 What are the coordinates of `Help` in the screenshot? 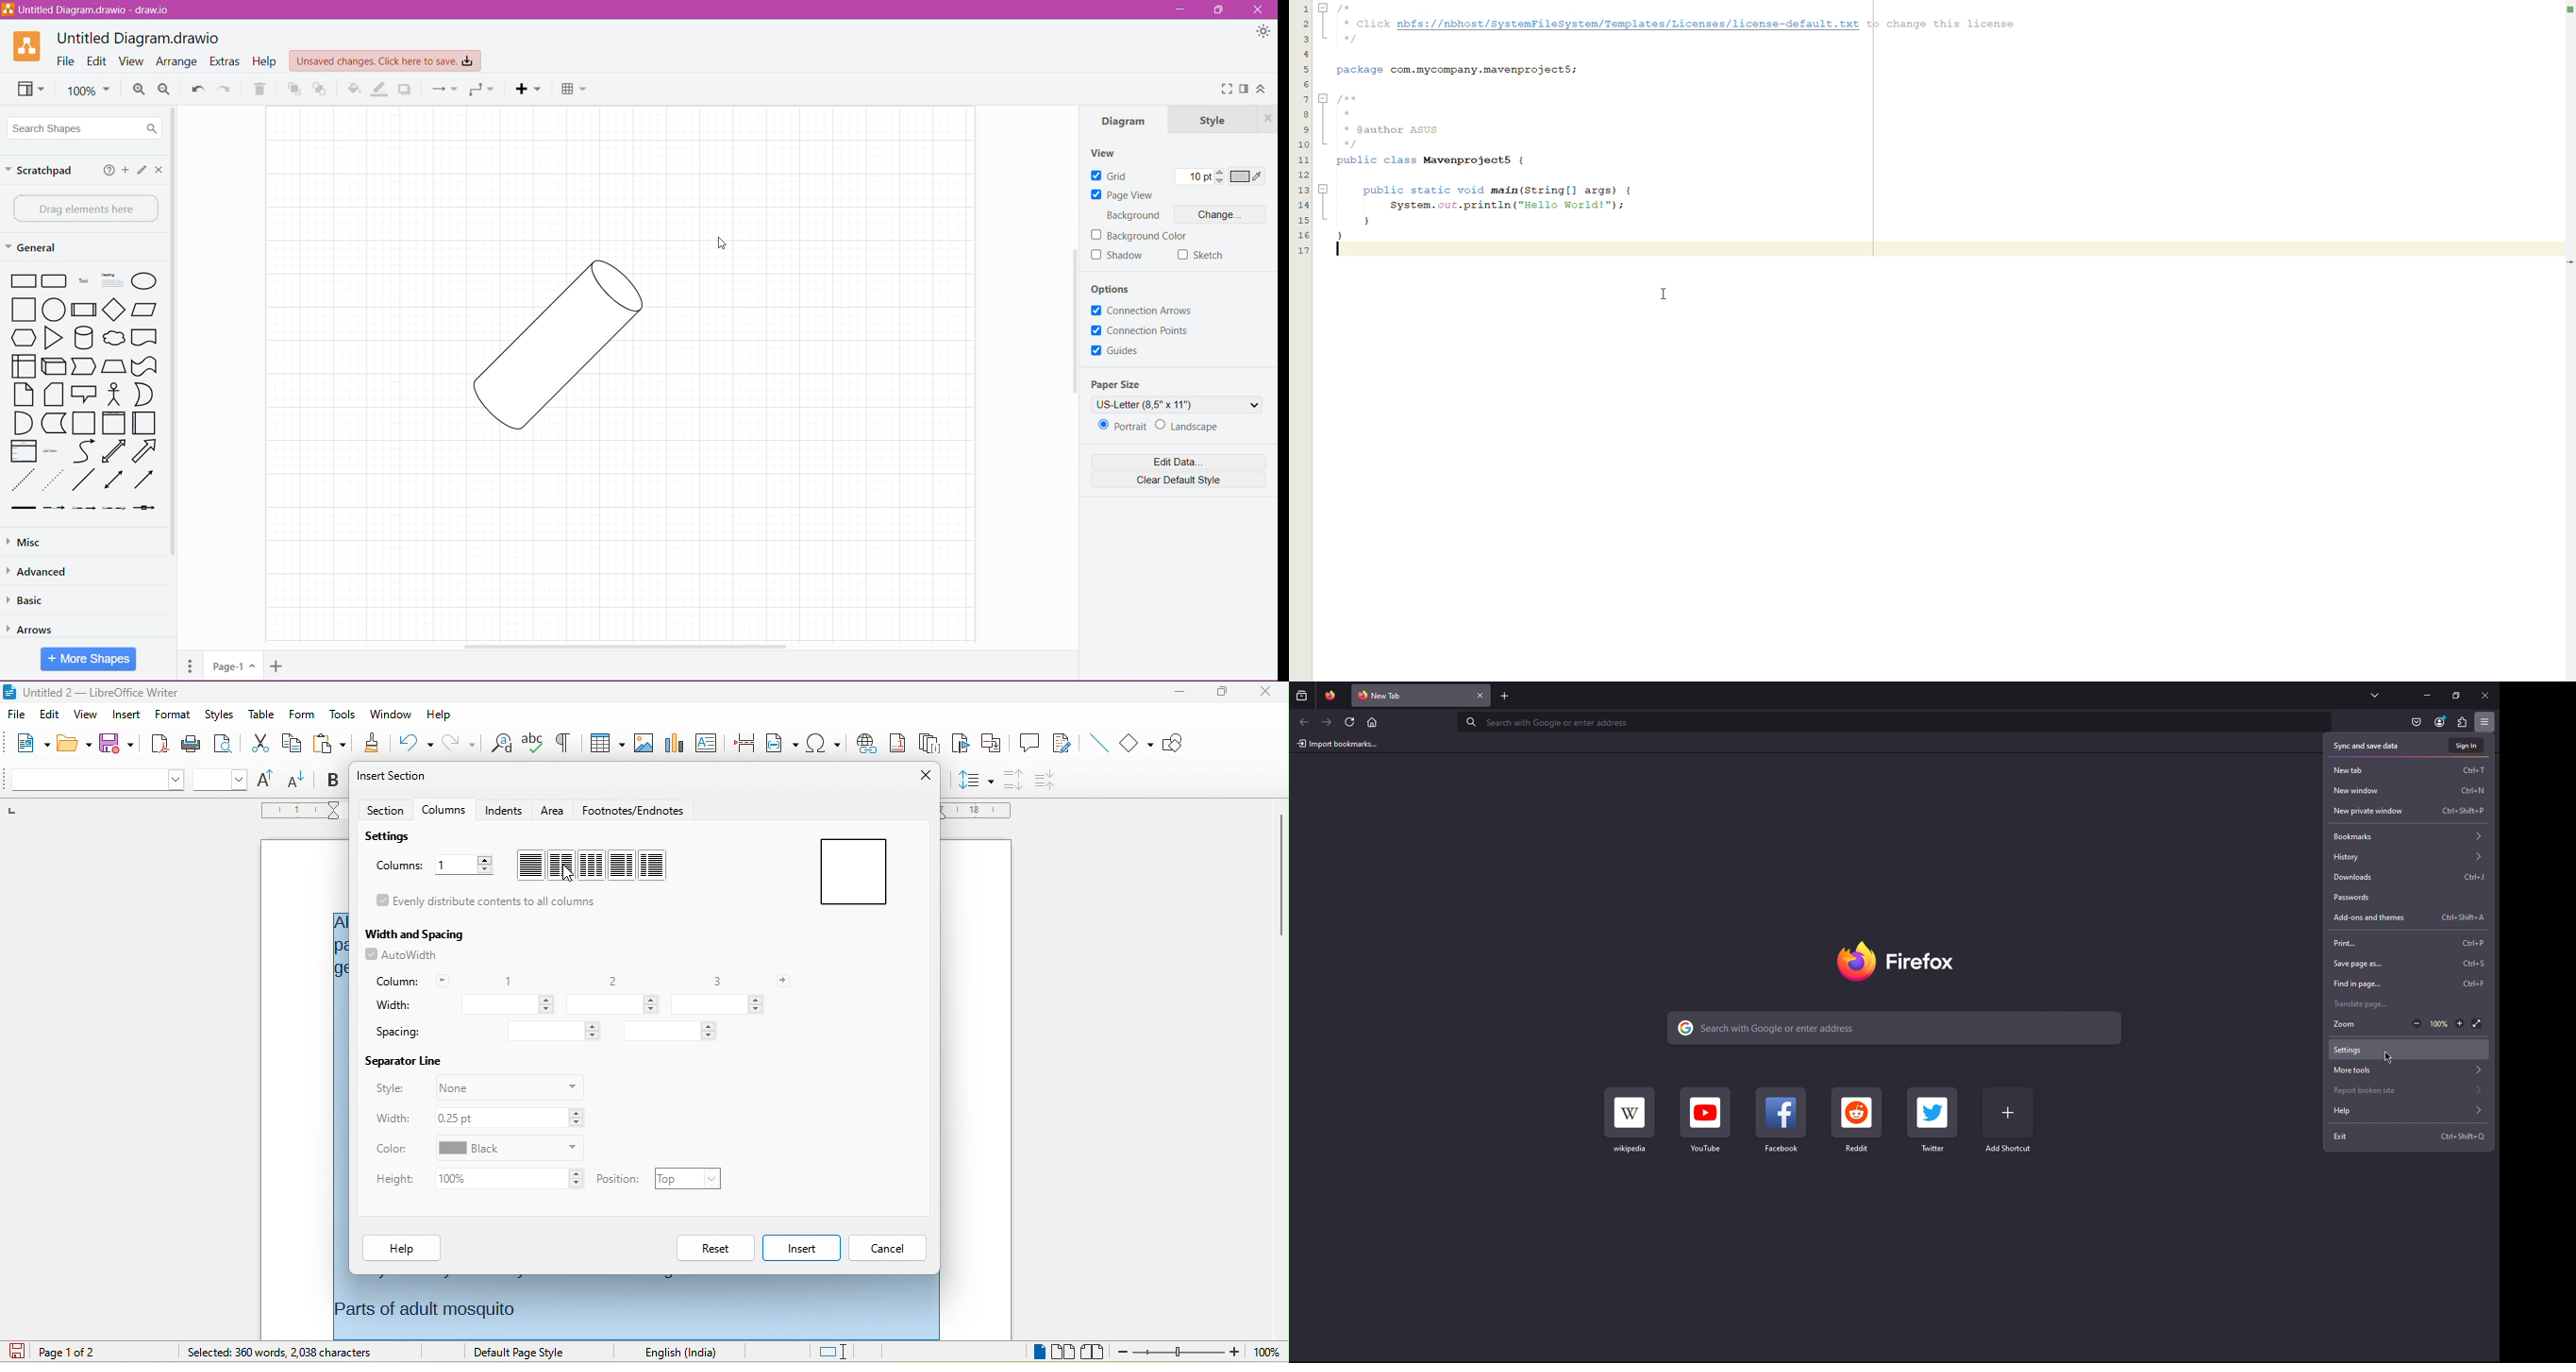 It's located at (2409, 1111).